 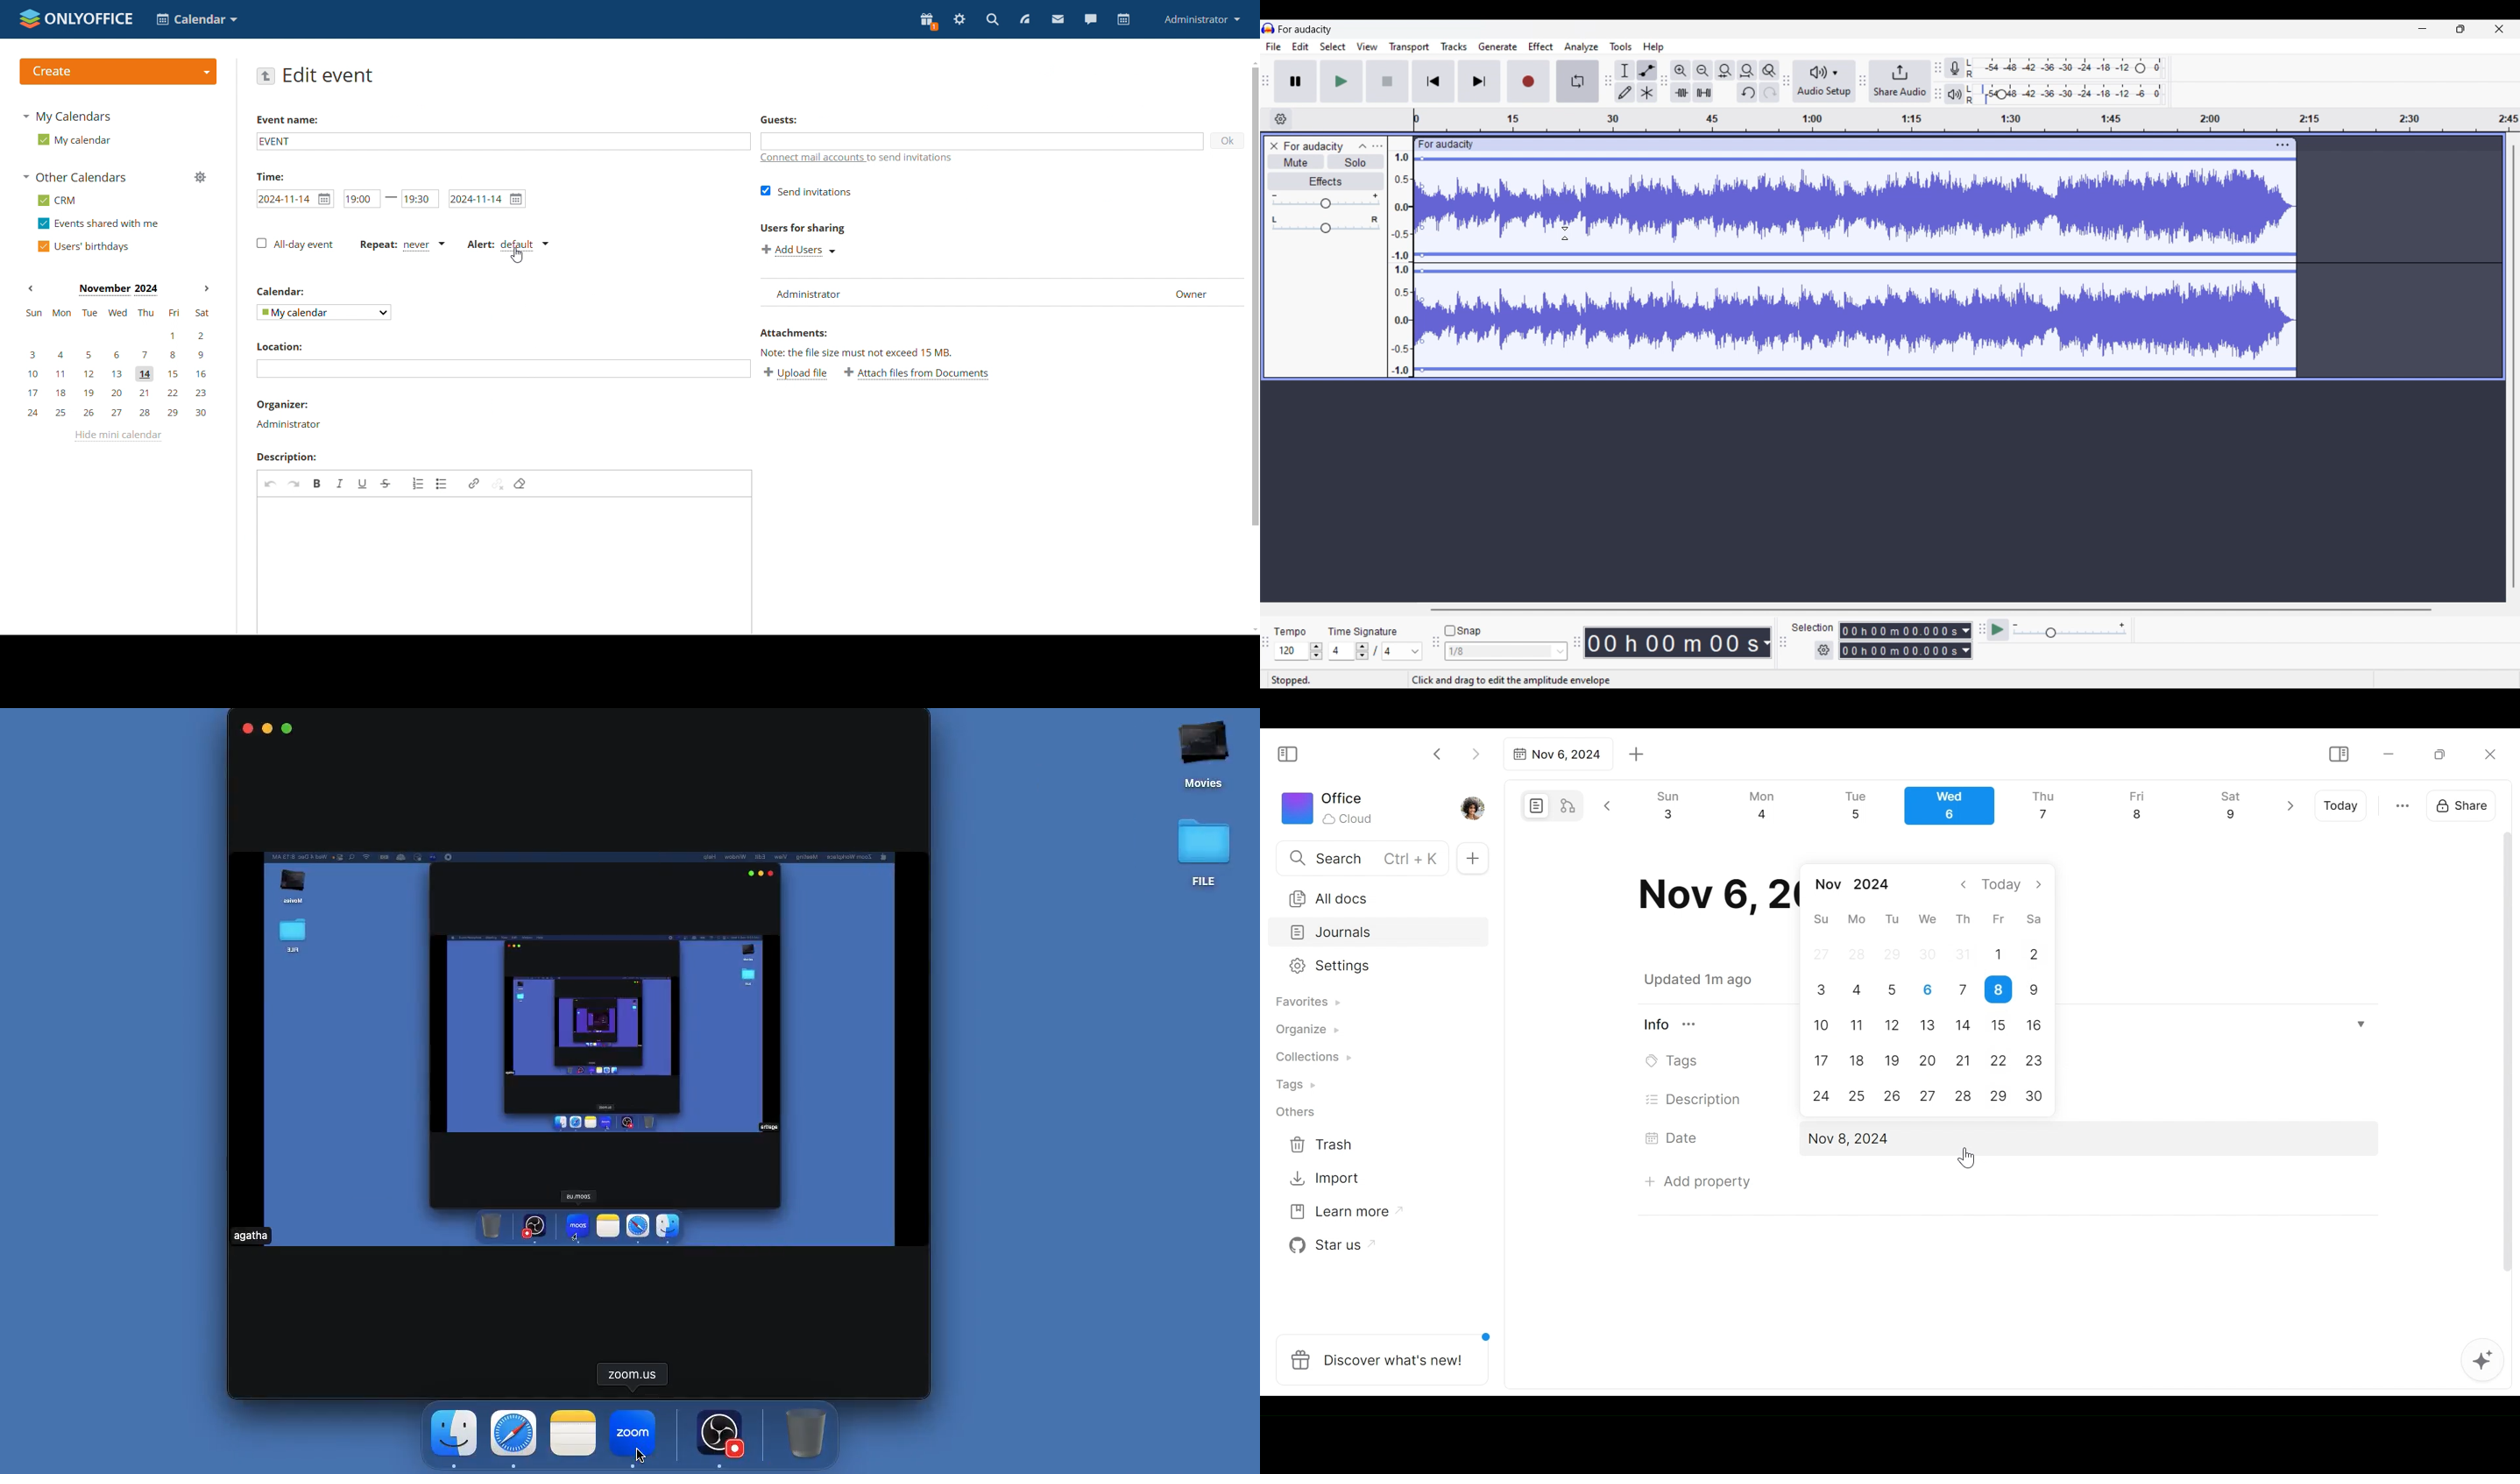 What do you see at coordinates (634, 1373) in the screenshot?
I see `Zoom us` at bounding box center [634, 1373].